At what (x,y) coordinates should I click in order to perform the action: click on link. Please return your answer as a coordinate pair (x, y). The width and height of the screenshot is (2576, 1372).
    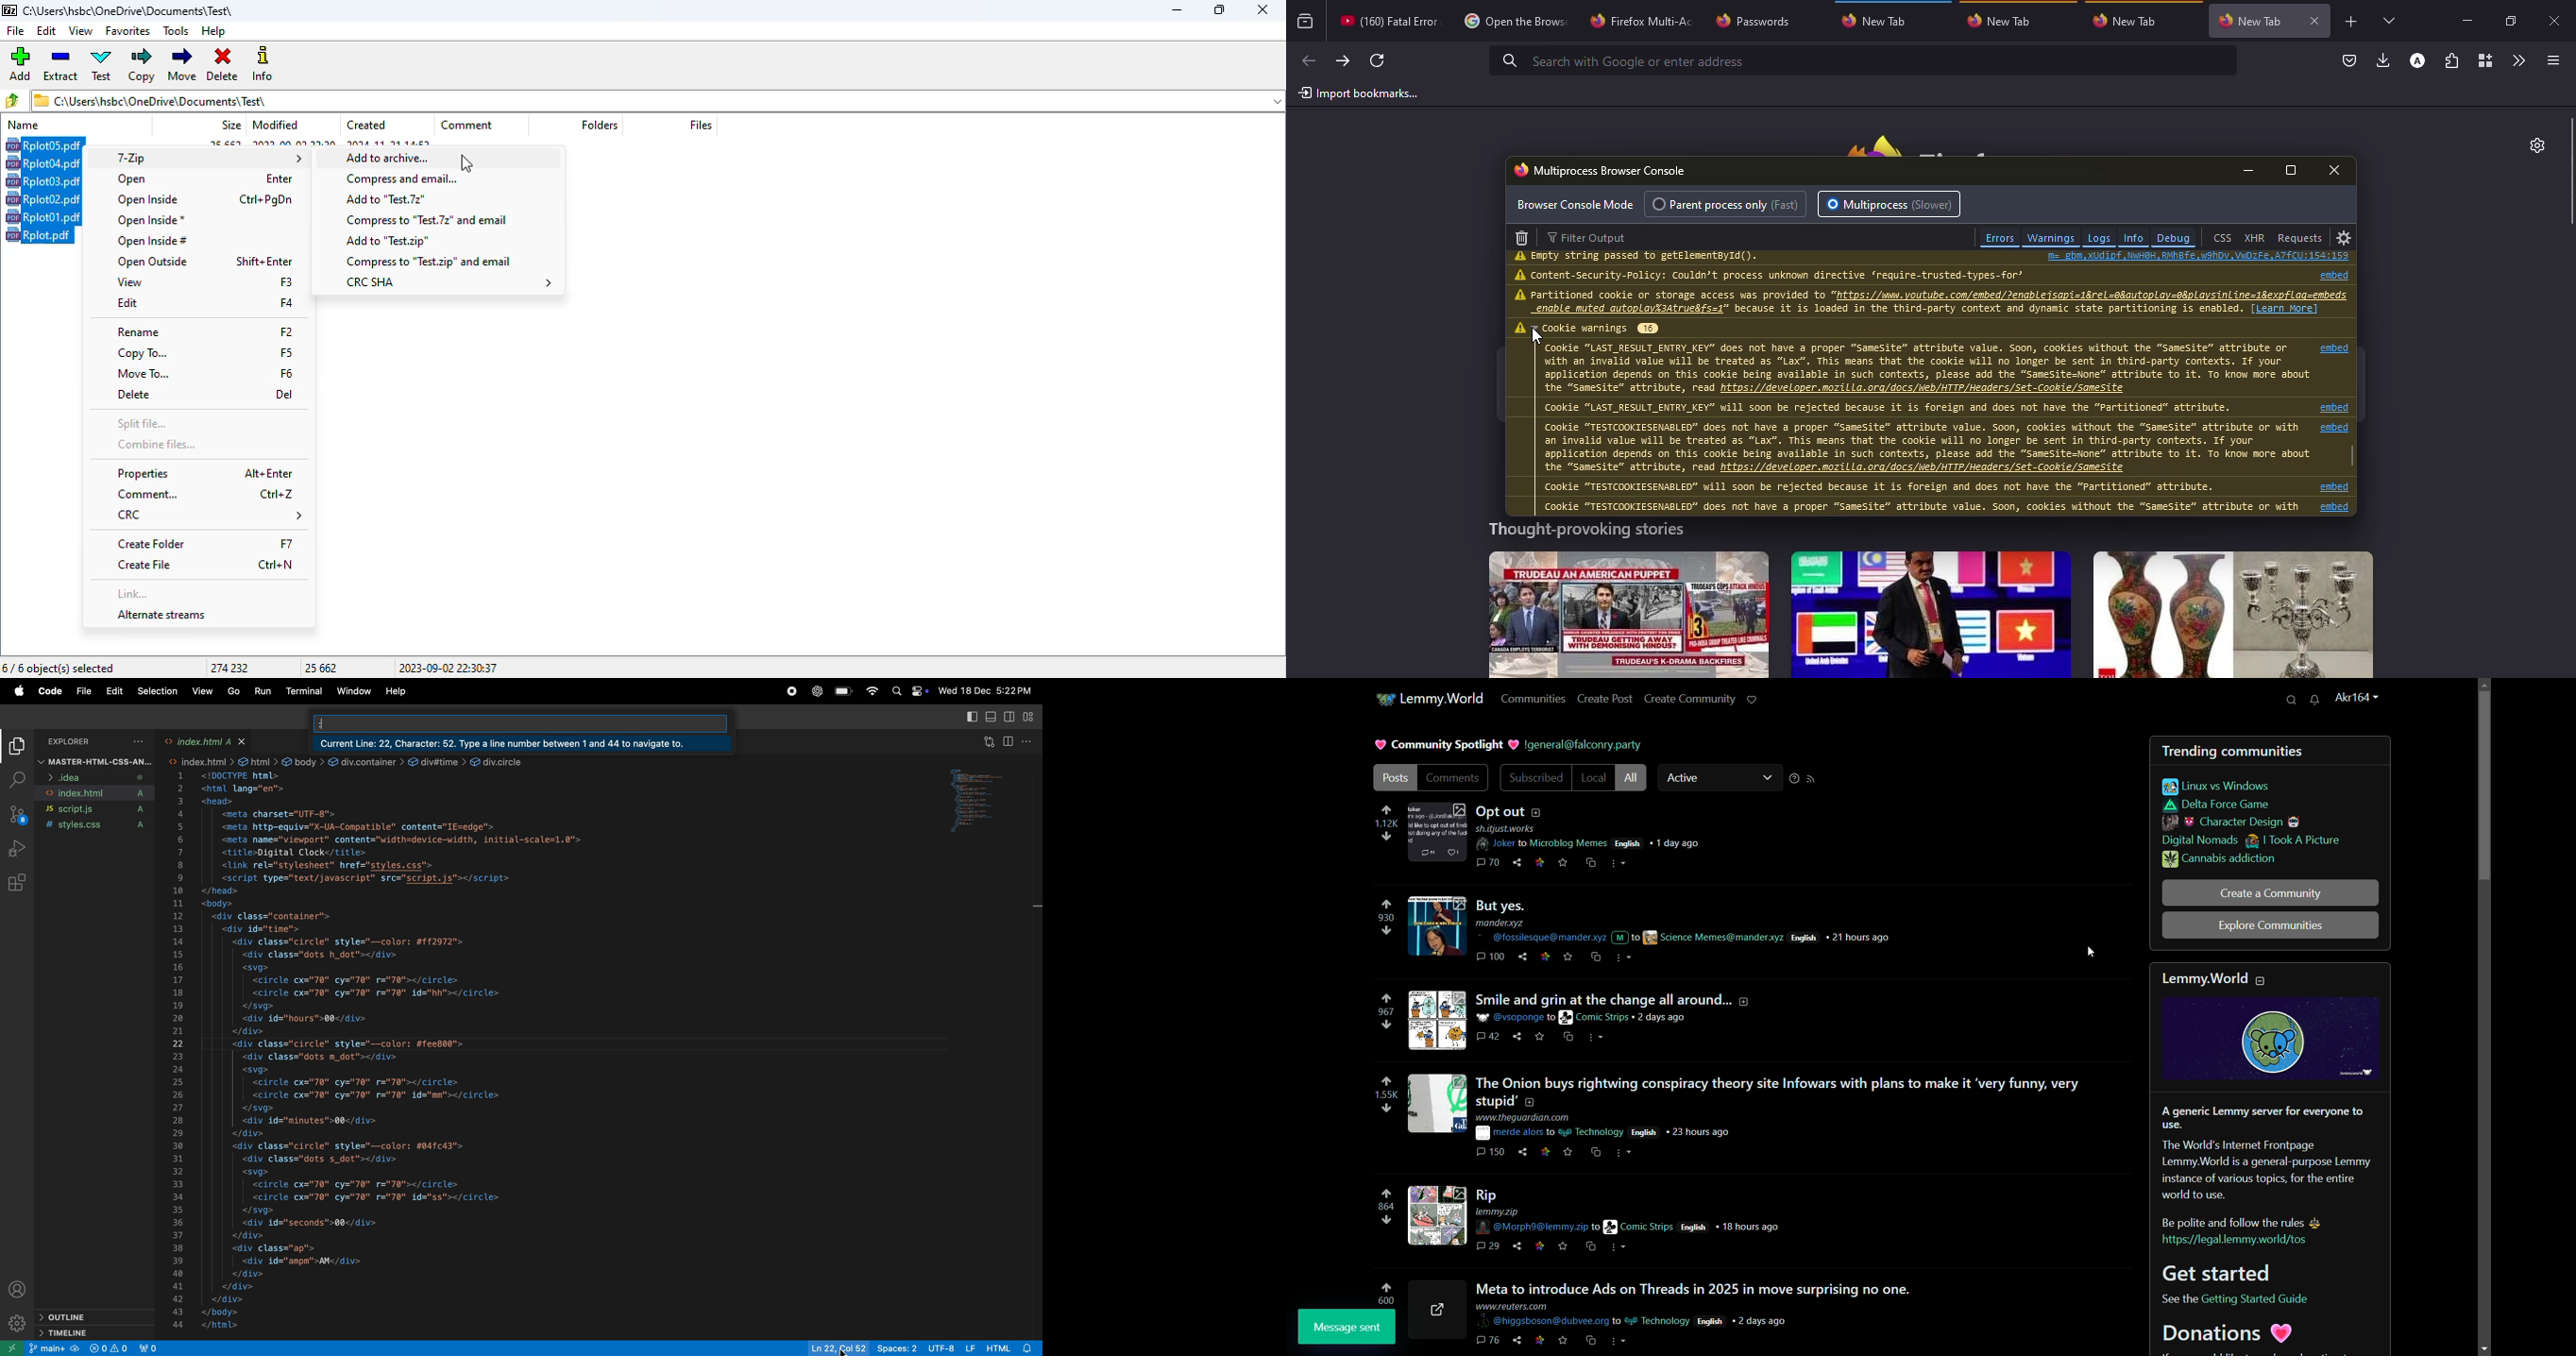
    Looking at the image, I should click on (131, 592).